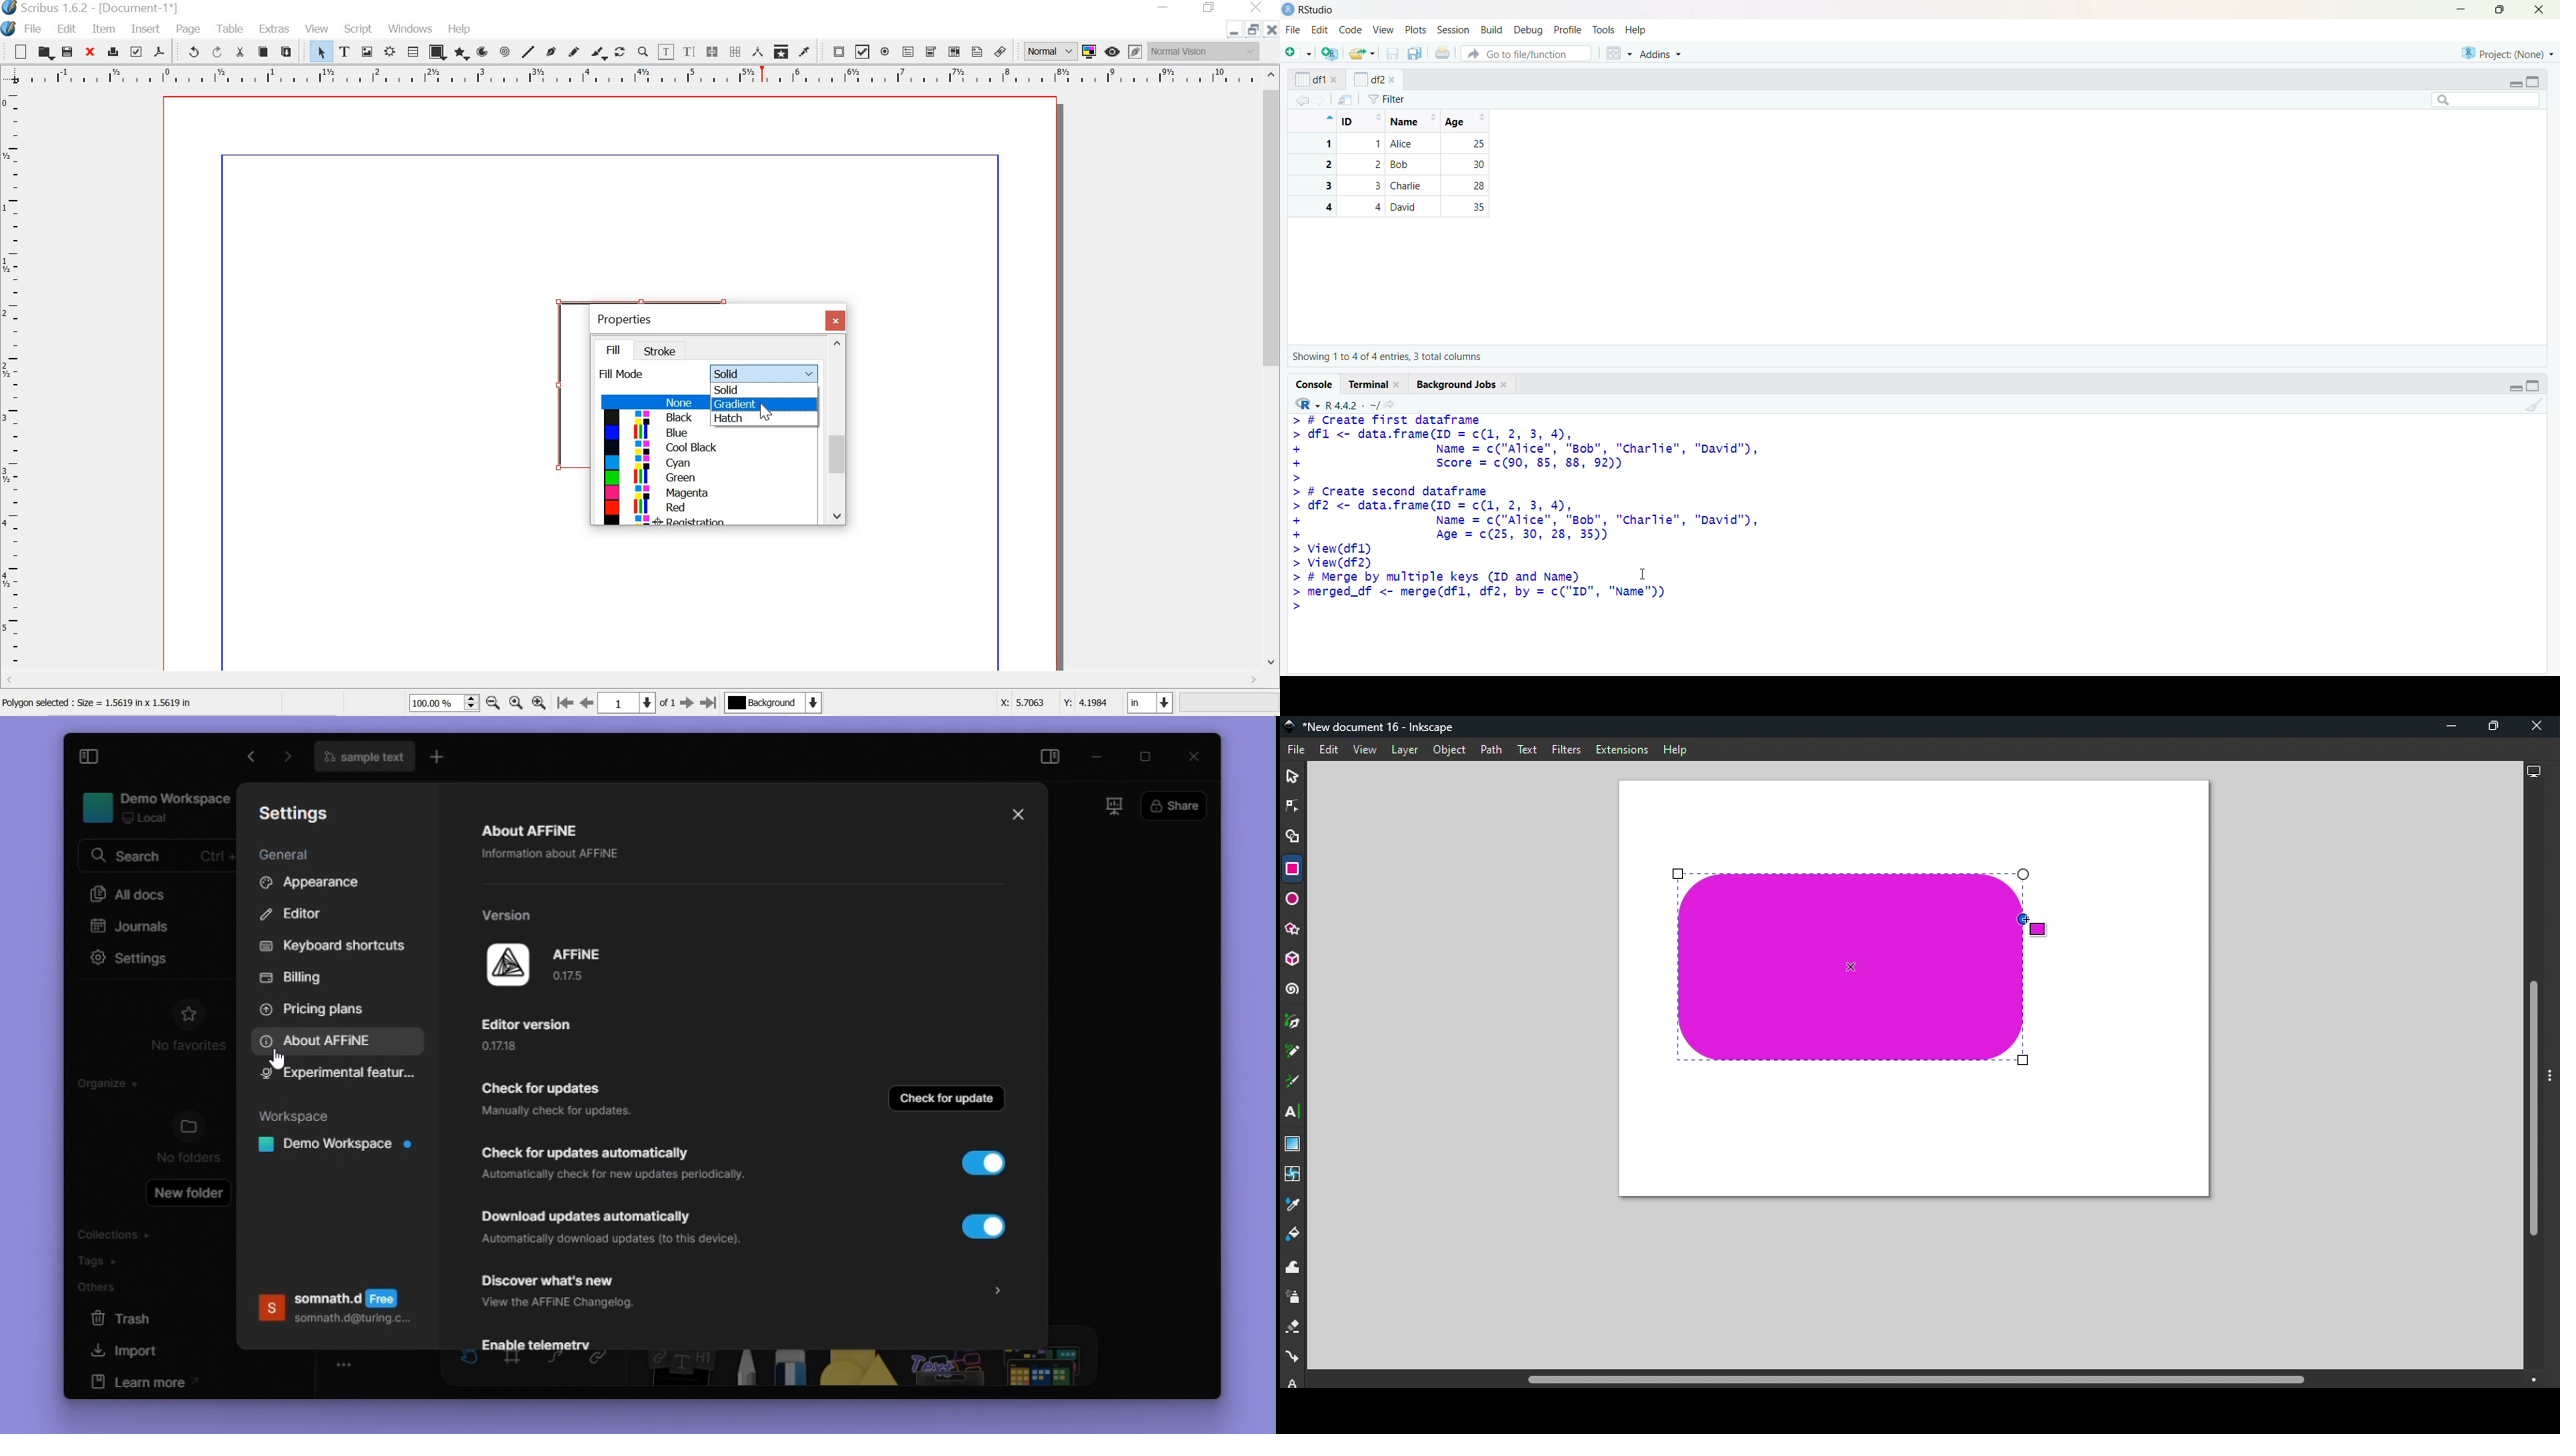 The height and width of the screenshot is (1456, 2576). Describe the element at coordinates (178, 1048) in the screenshot. I see `no favorites` at that location.